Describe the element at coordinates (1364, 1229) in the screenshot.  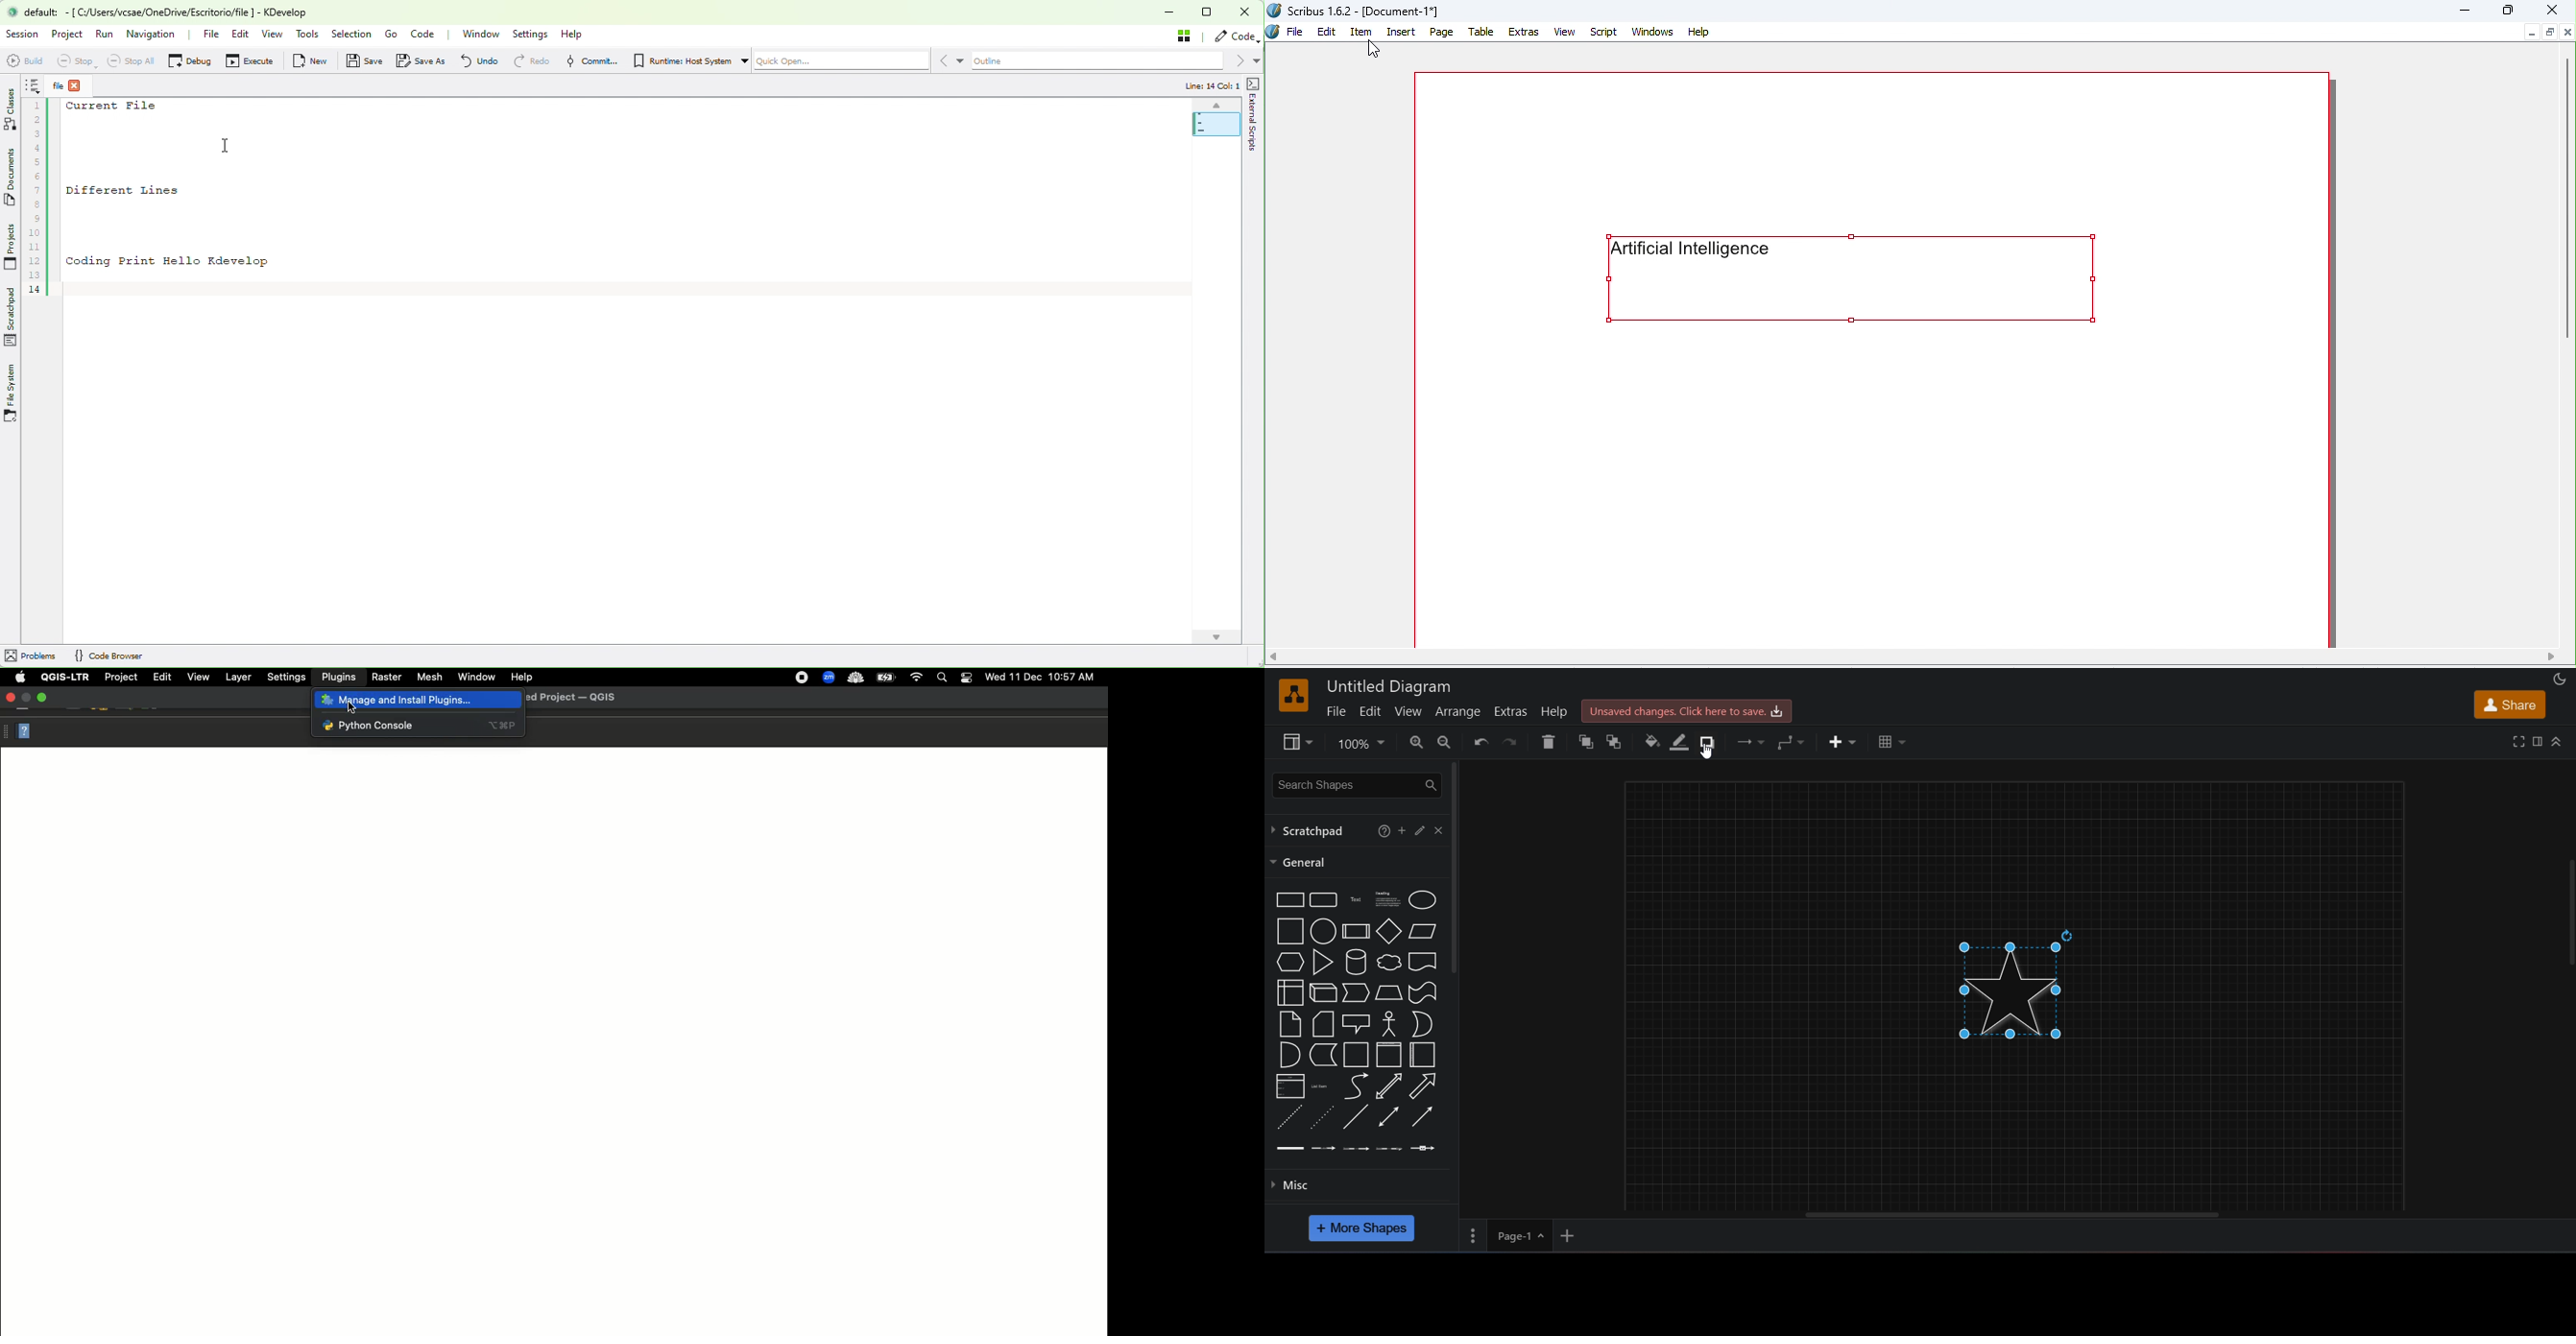
I see `more shapes` at that location.